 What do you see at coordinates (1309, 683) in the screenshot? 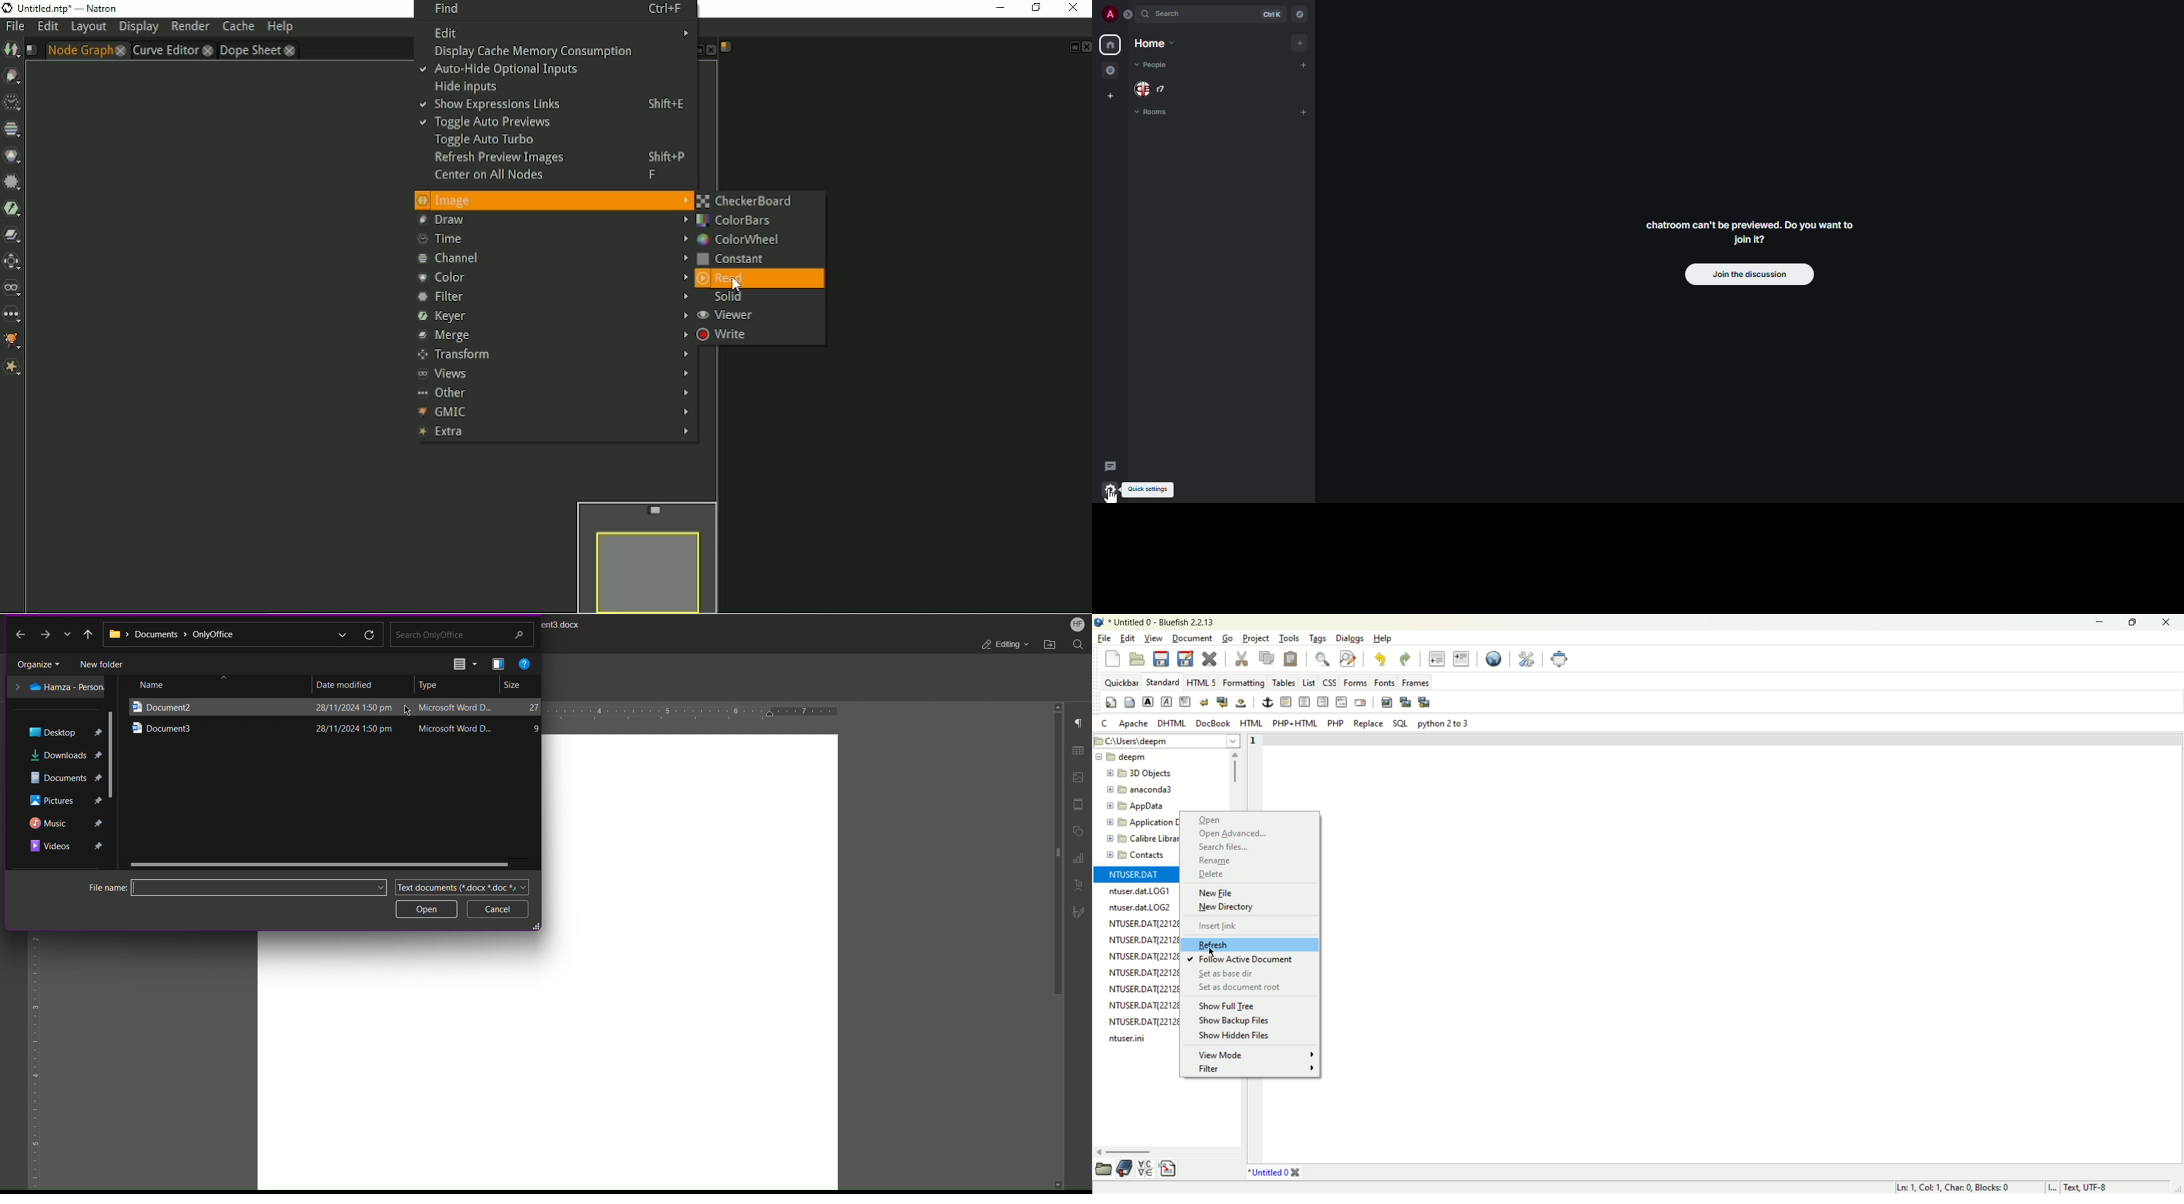
I see `list` at bounding box center [1309, 683].